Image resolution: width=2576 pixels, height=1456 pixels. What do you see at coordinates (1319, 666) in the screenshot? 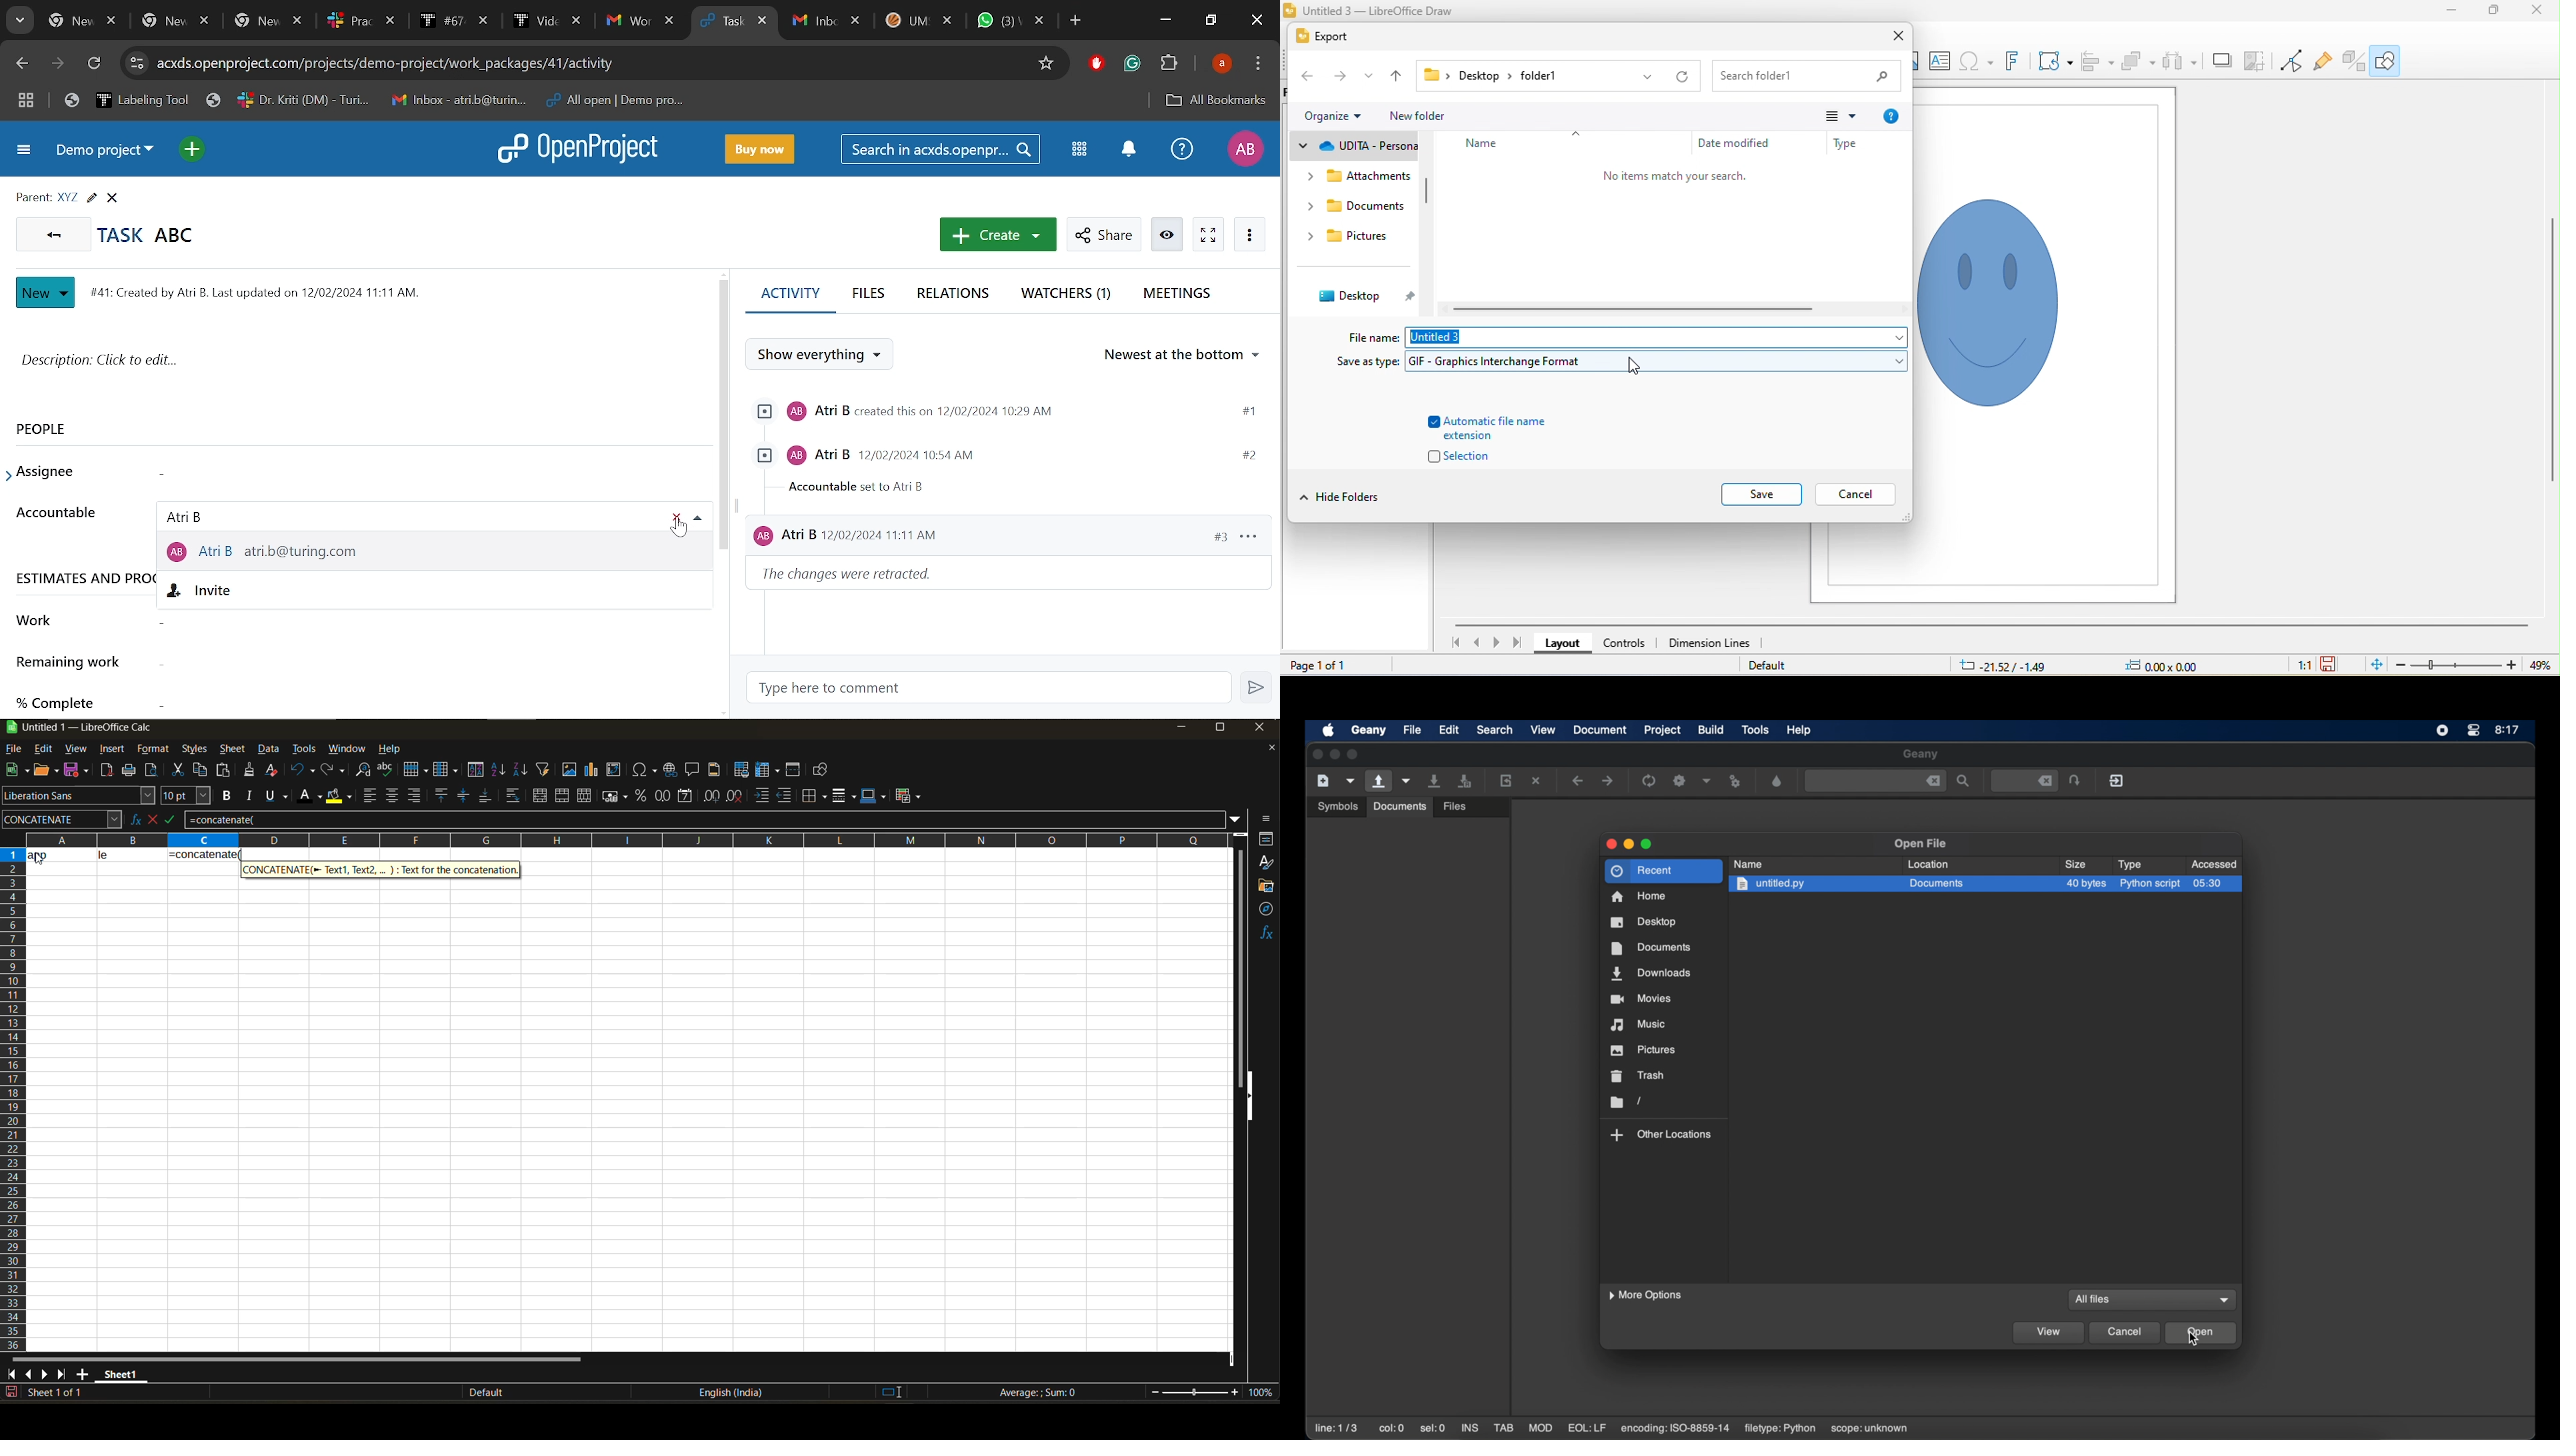
I see `page 1 of 1` at bounding box center [1319, 666].